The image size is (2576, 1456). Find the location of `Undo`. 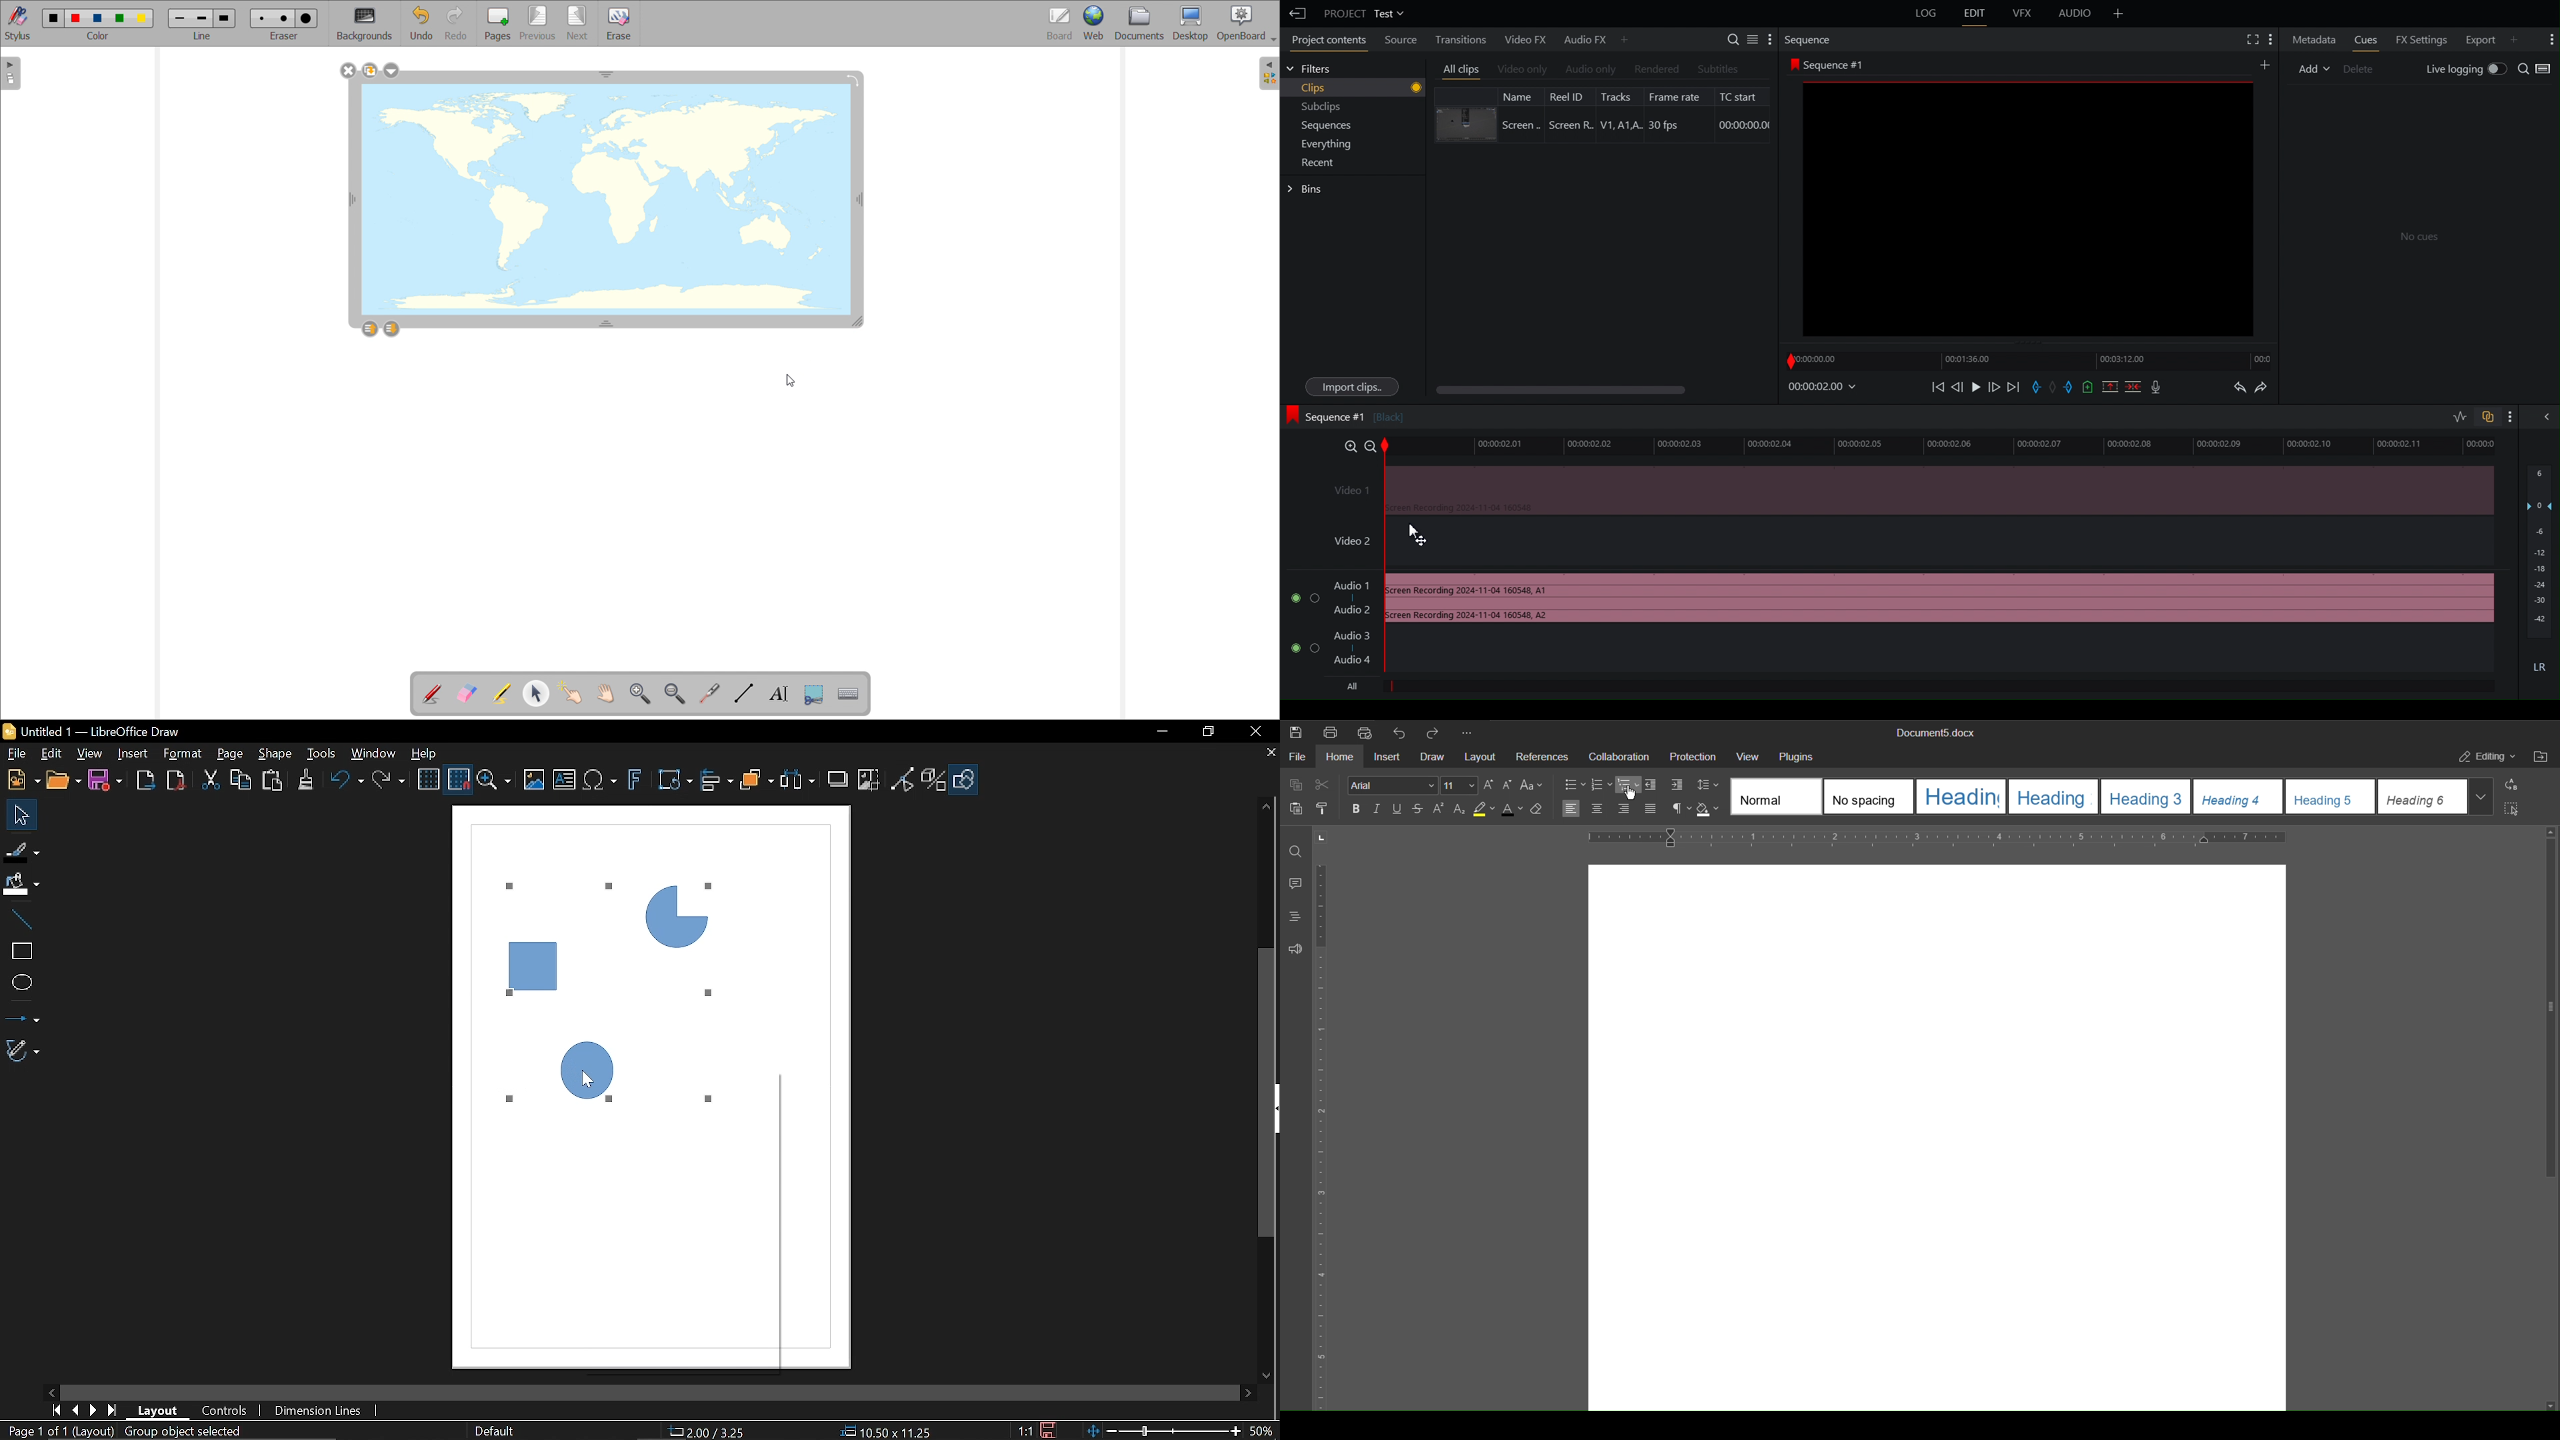

Undo is located at coordinates (1401, 732).